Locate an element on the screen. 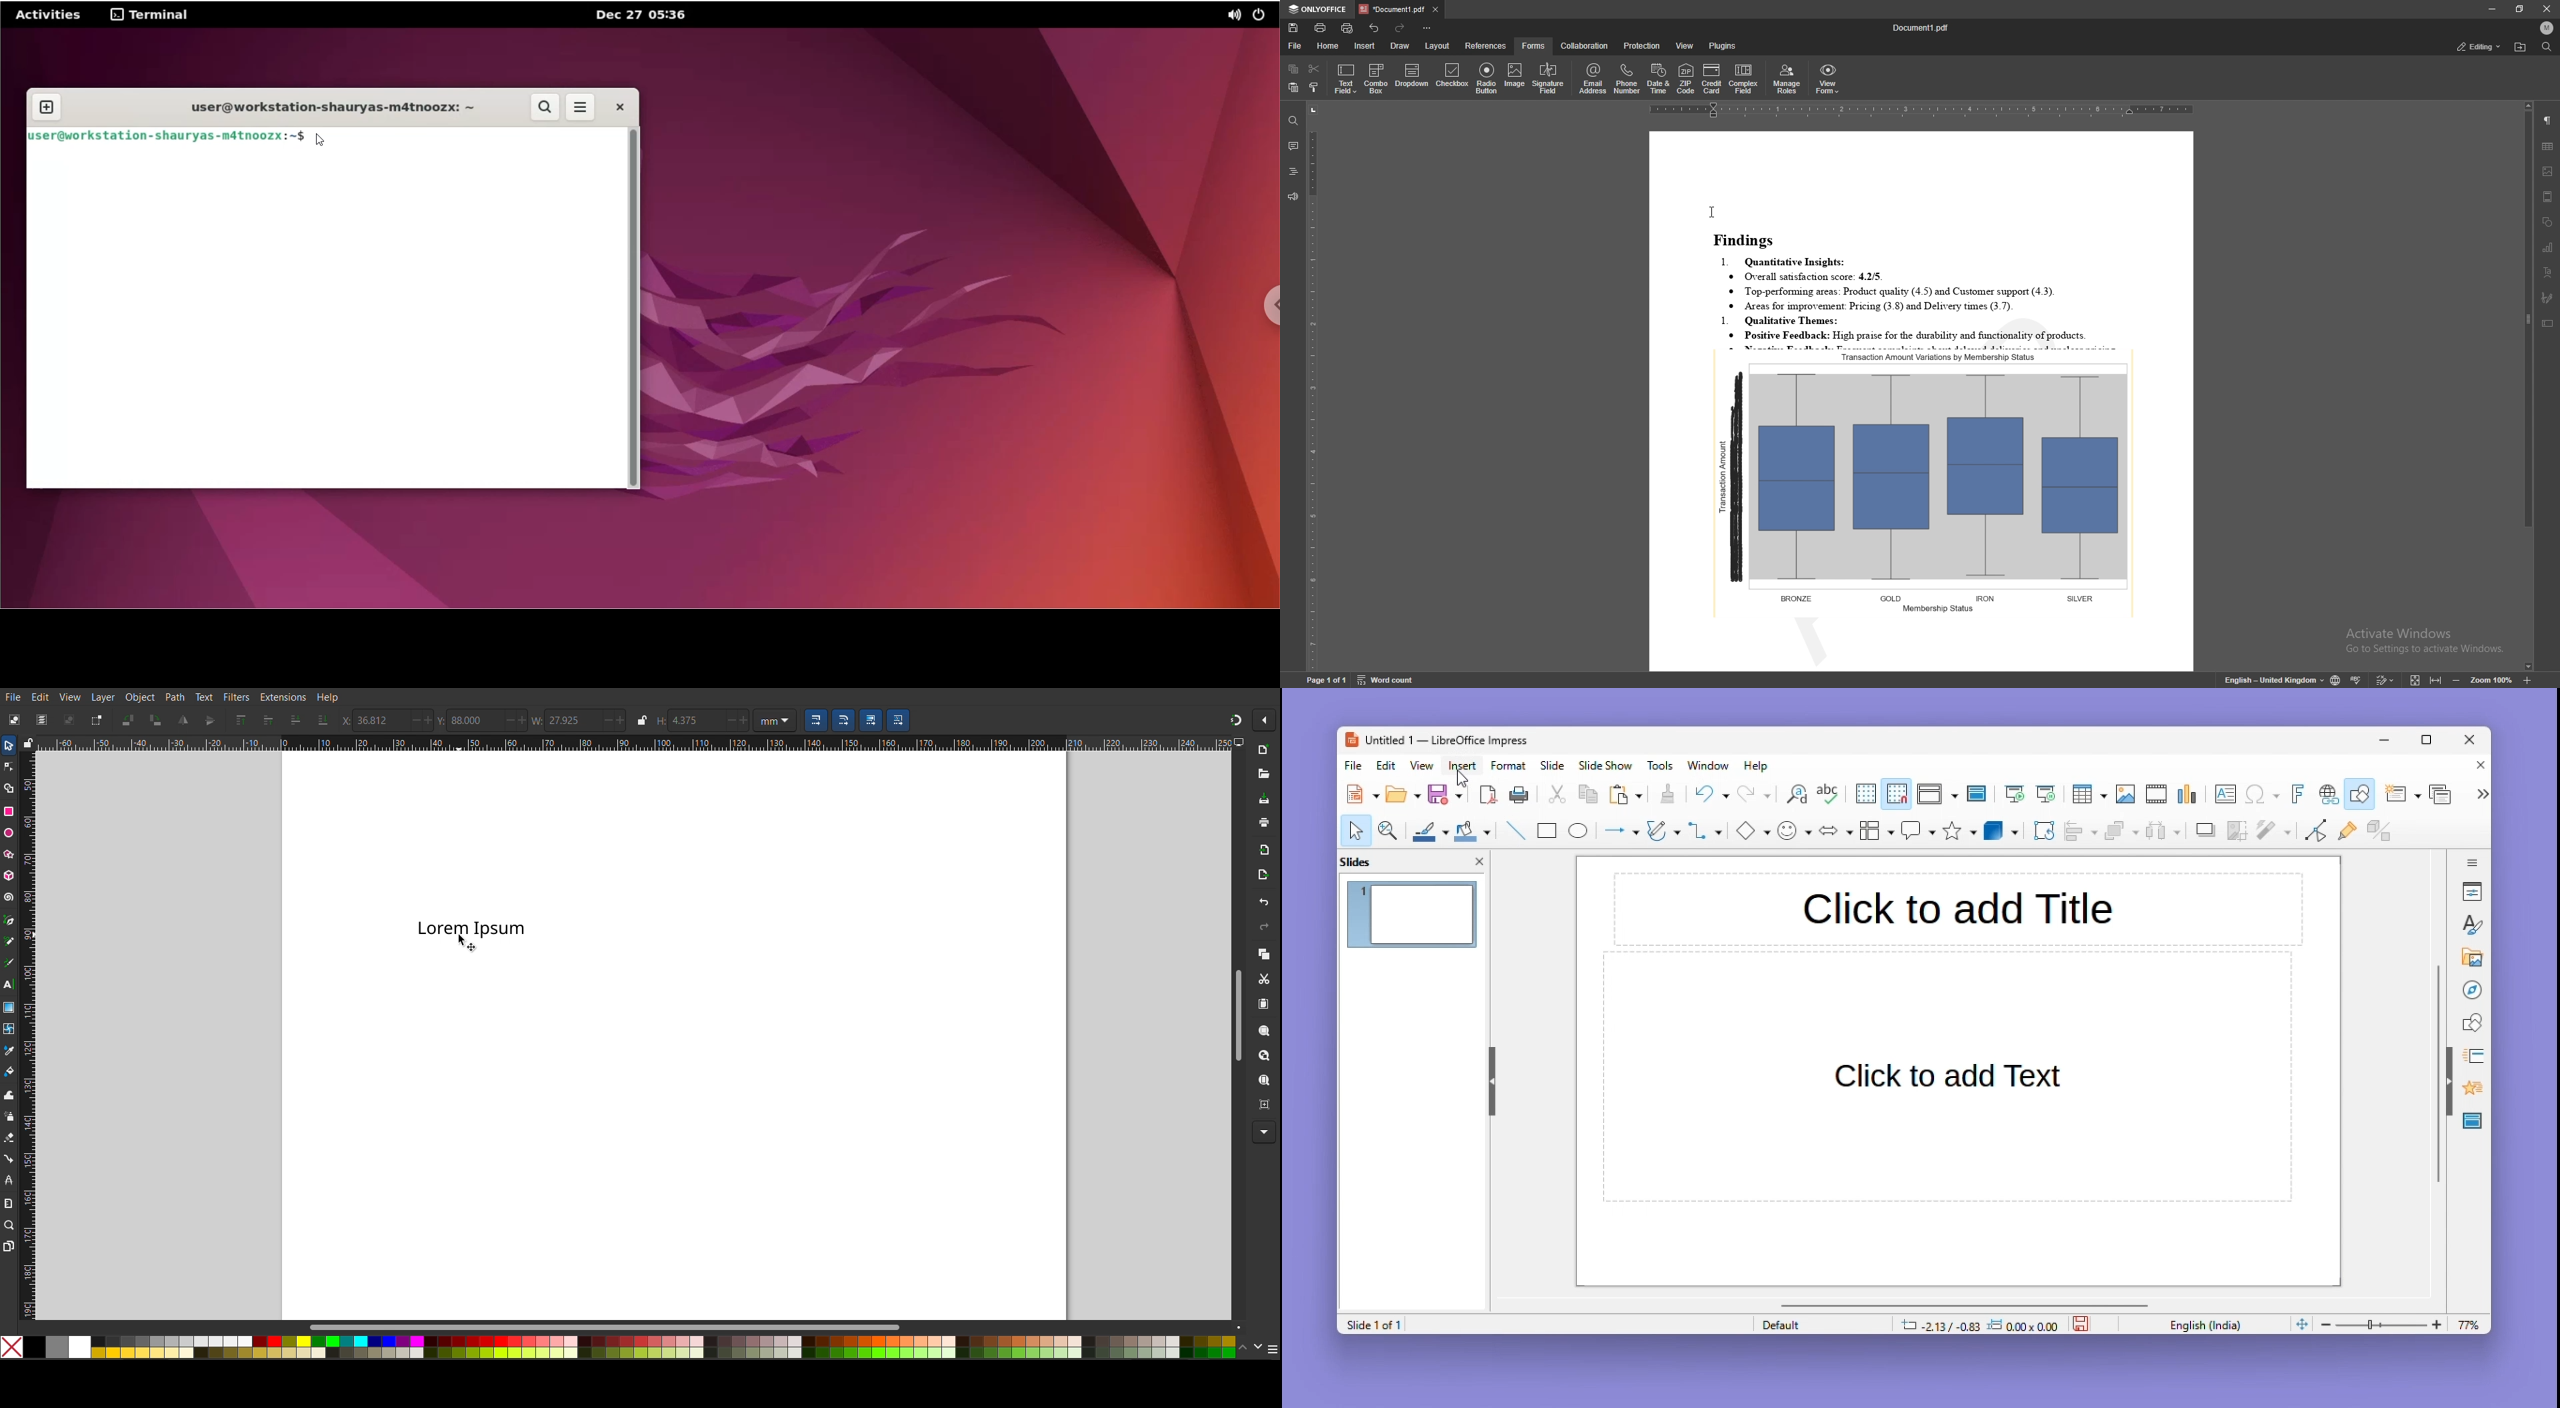  Rotate is located at coordinates (2042, 830).